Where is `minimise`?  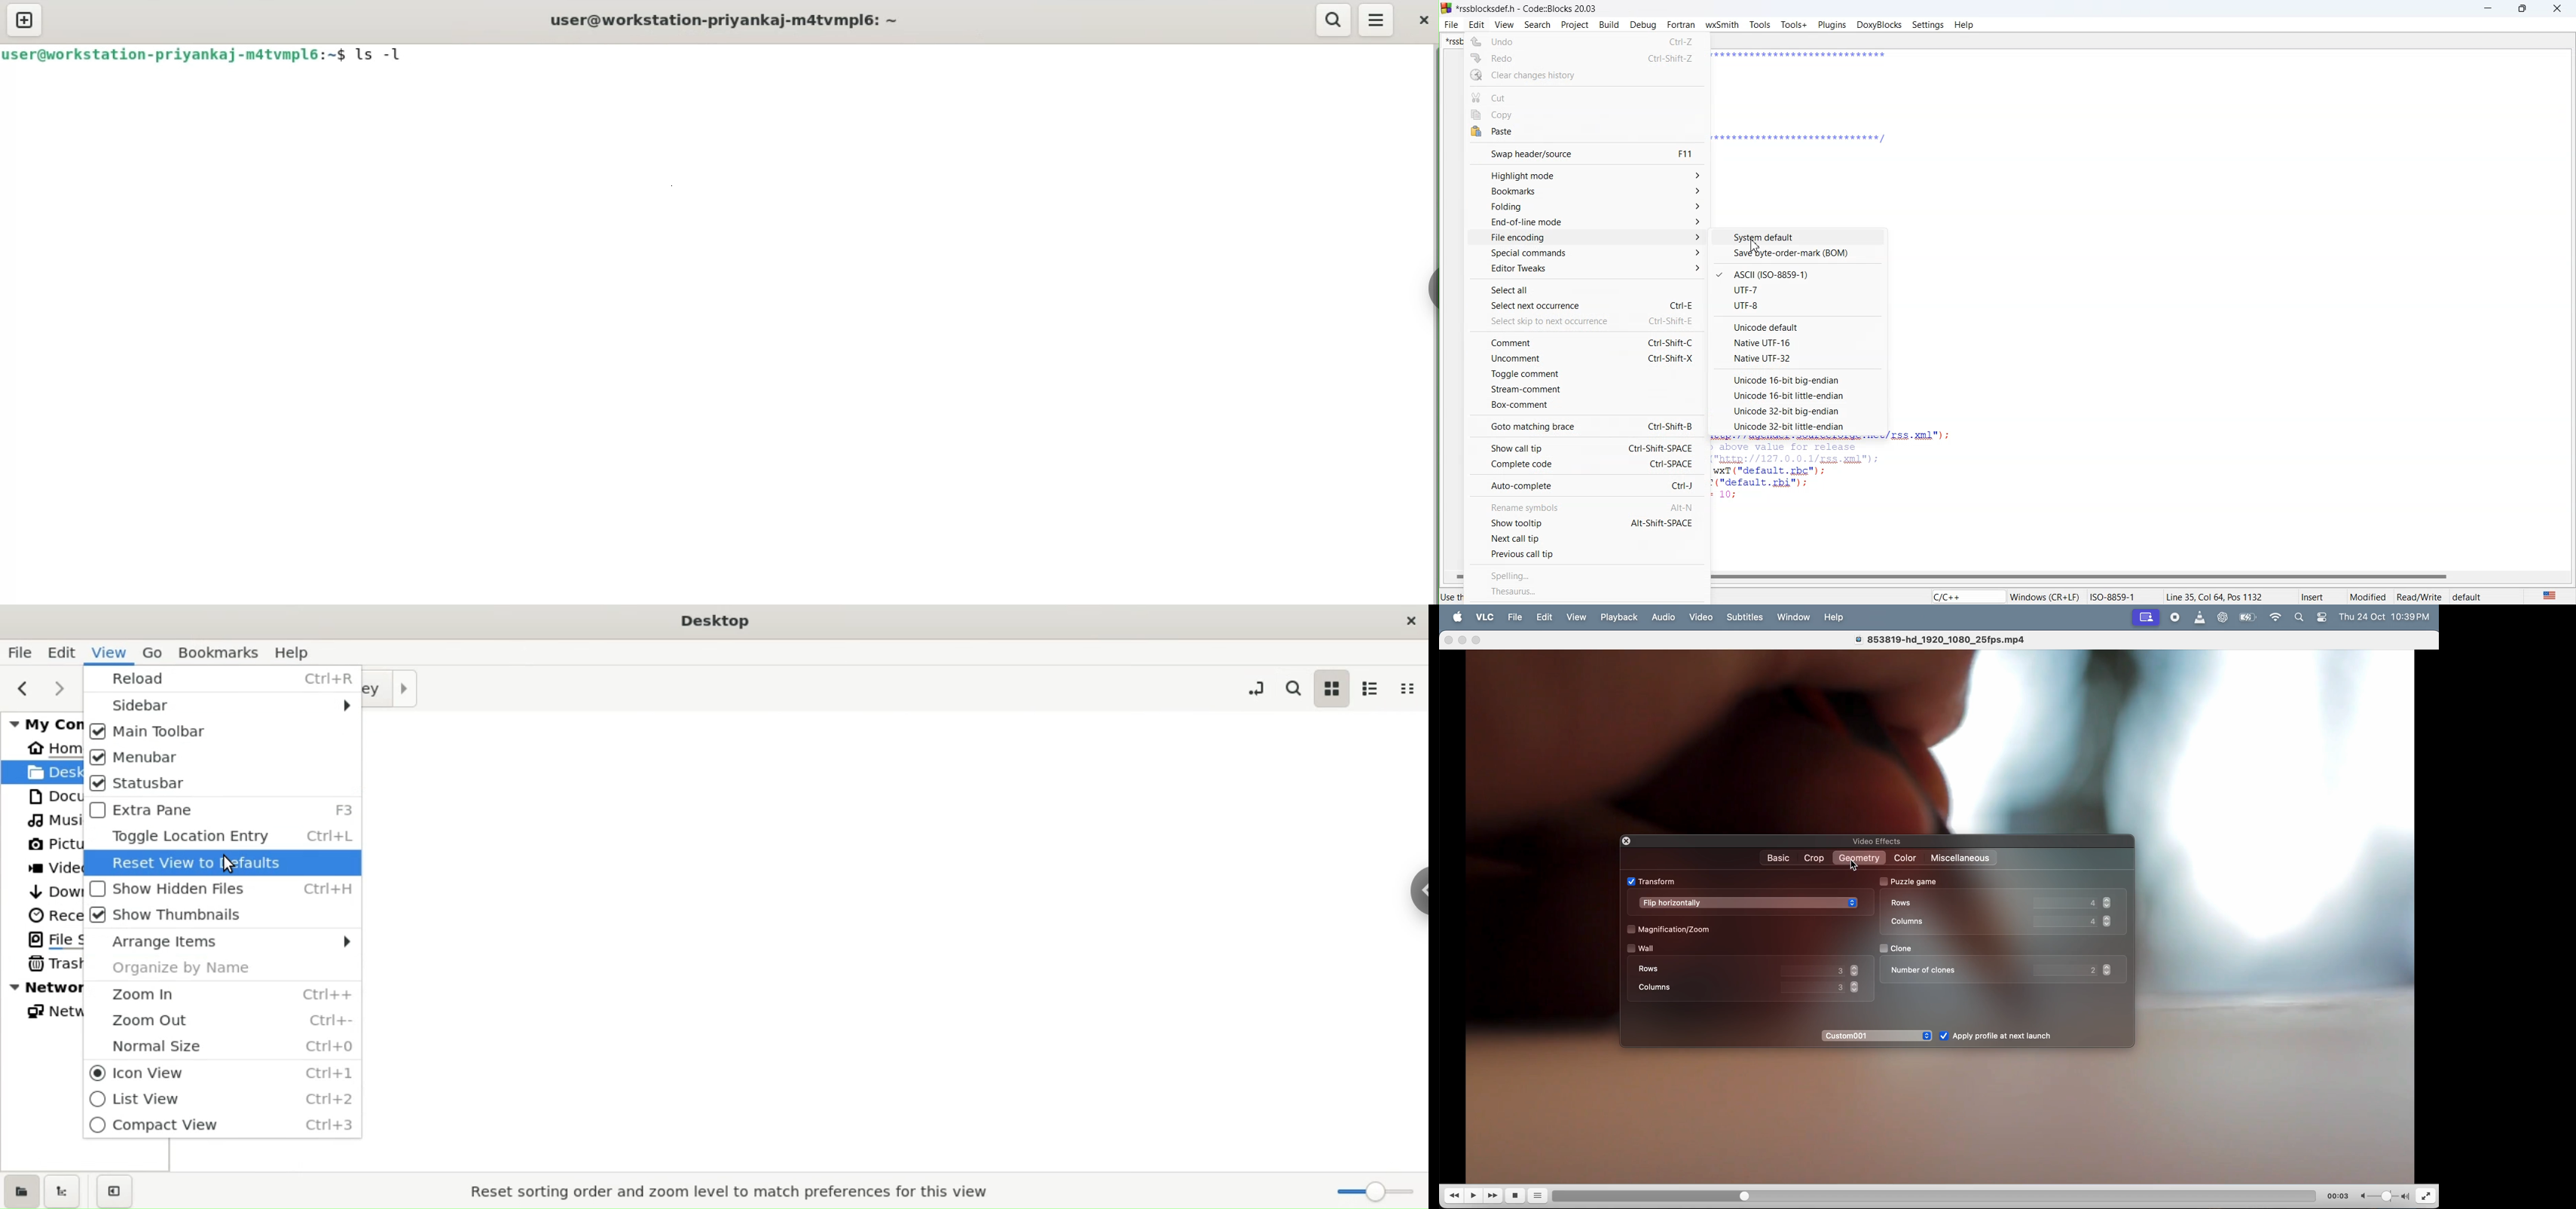 minimise is located at coordinates (2489, 8).